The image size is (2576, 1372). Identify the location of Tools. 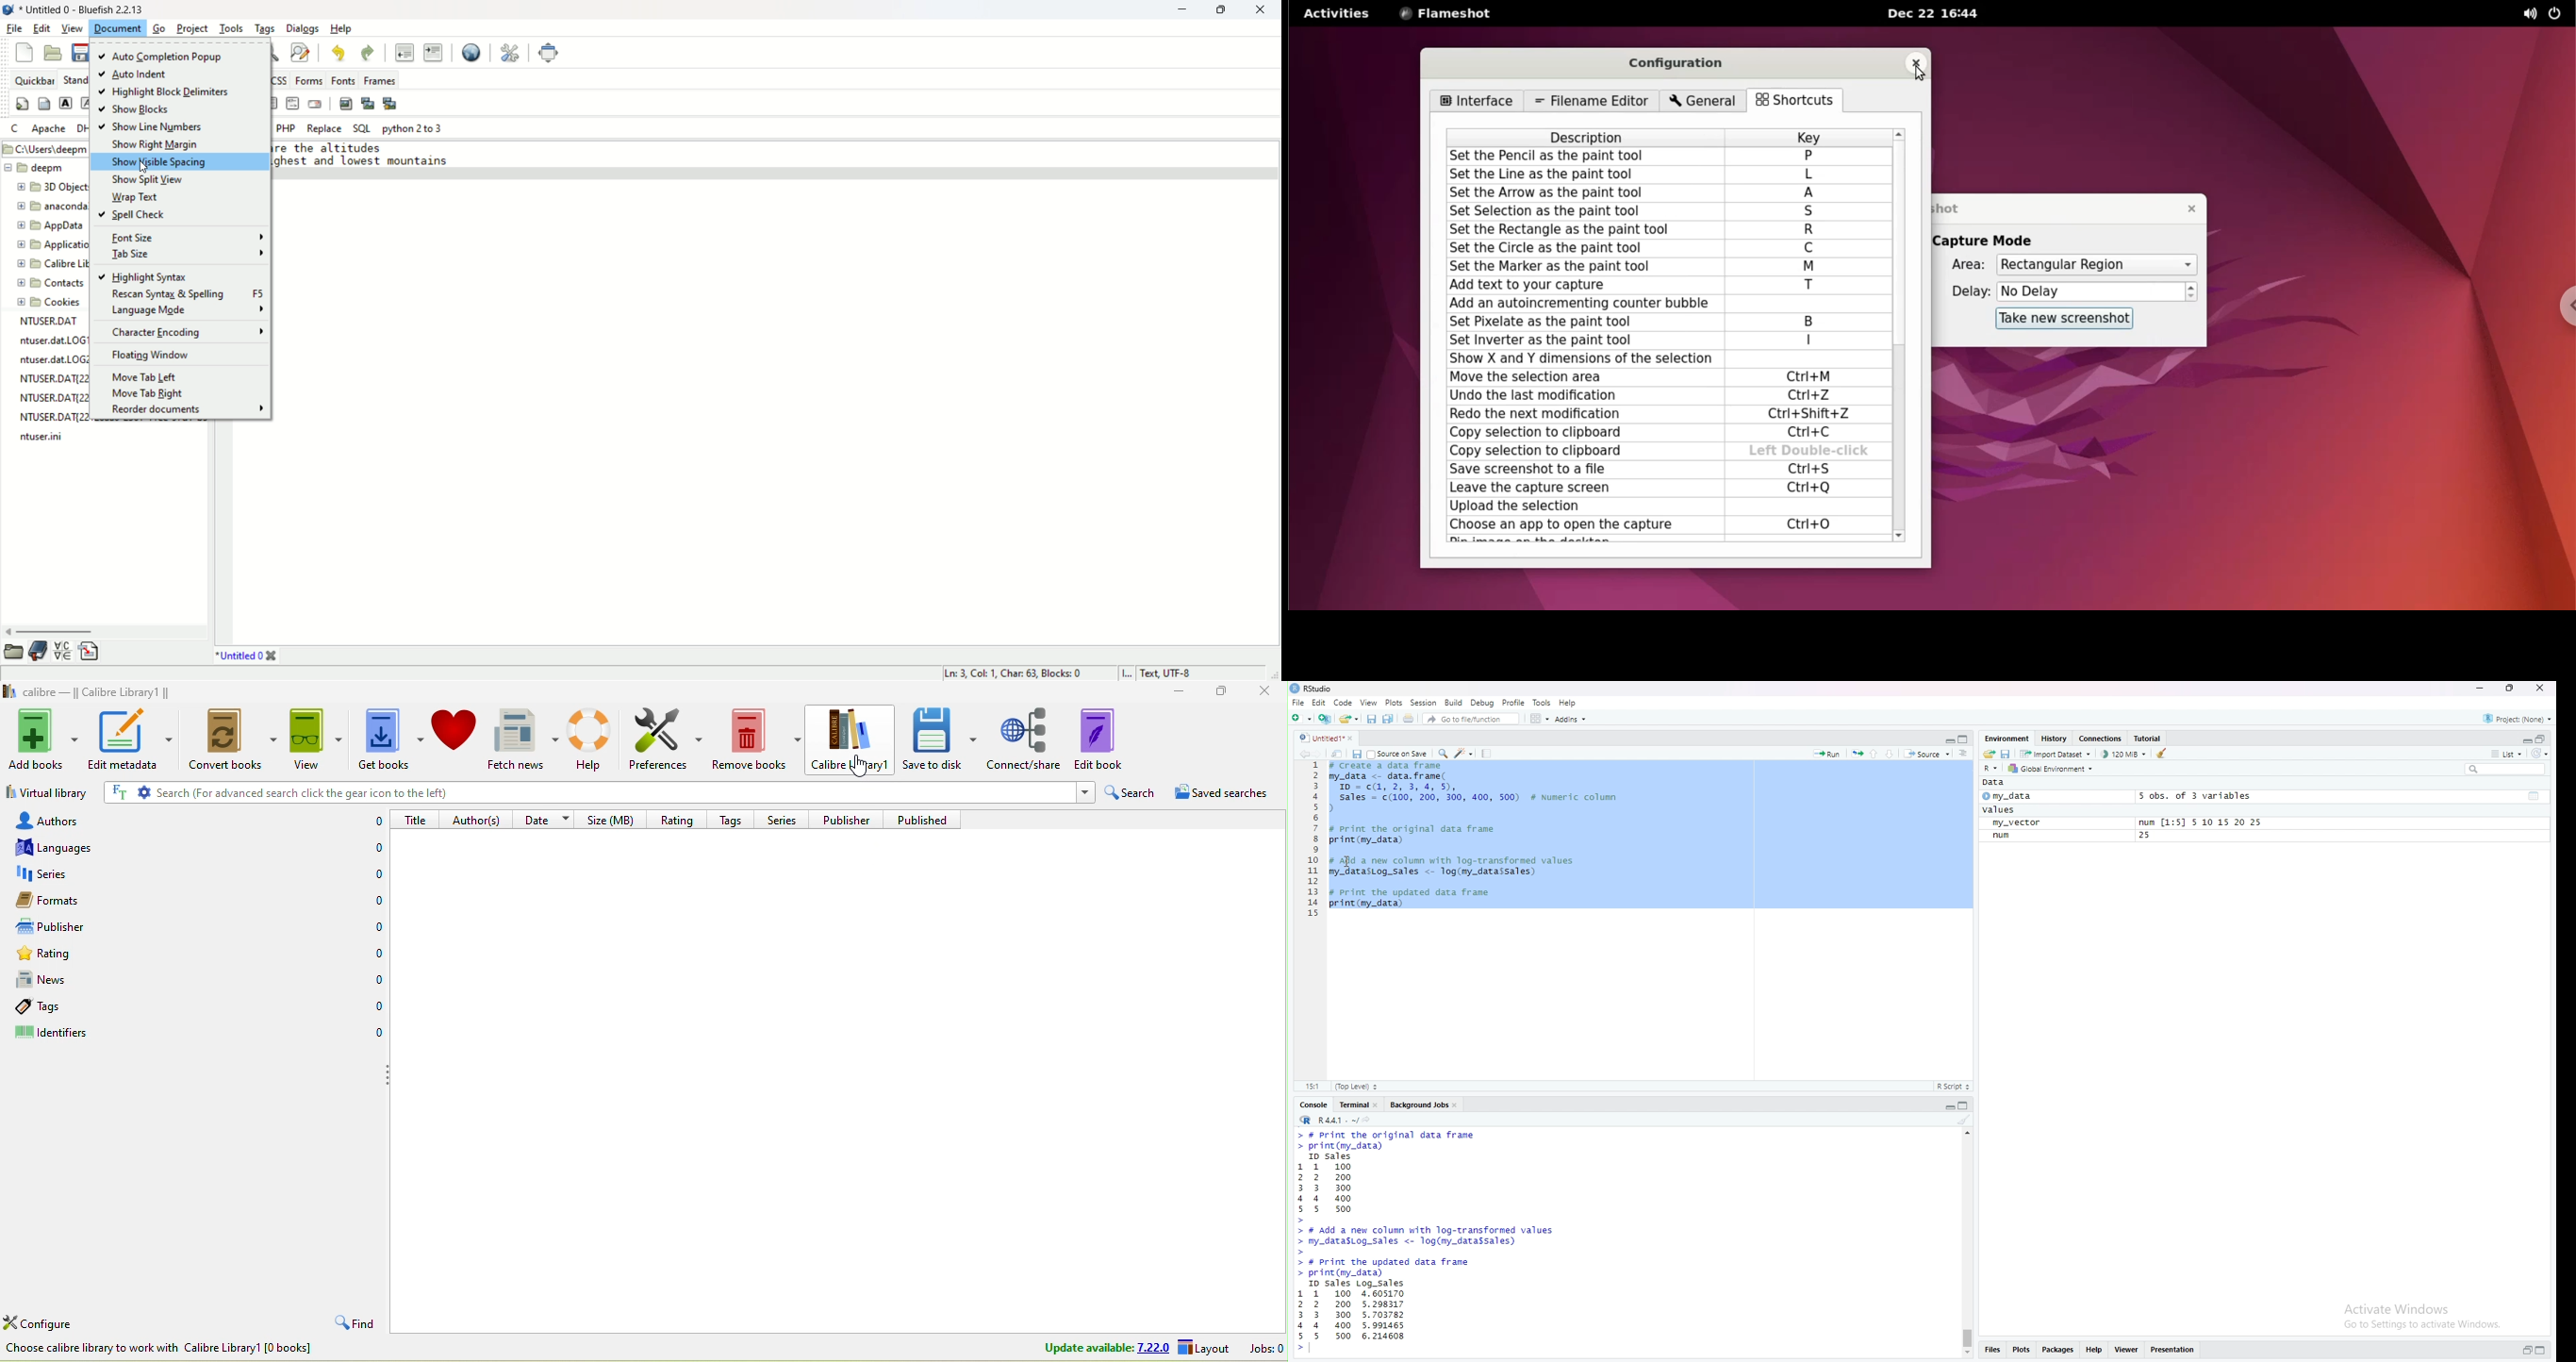
(1541, 701).